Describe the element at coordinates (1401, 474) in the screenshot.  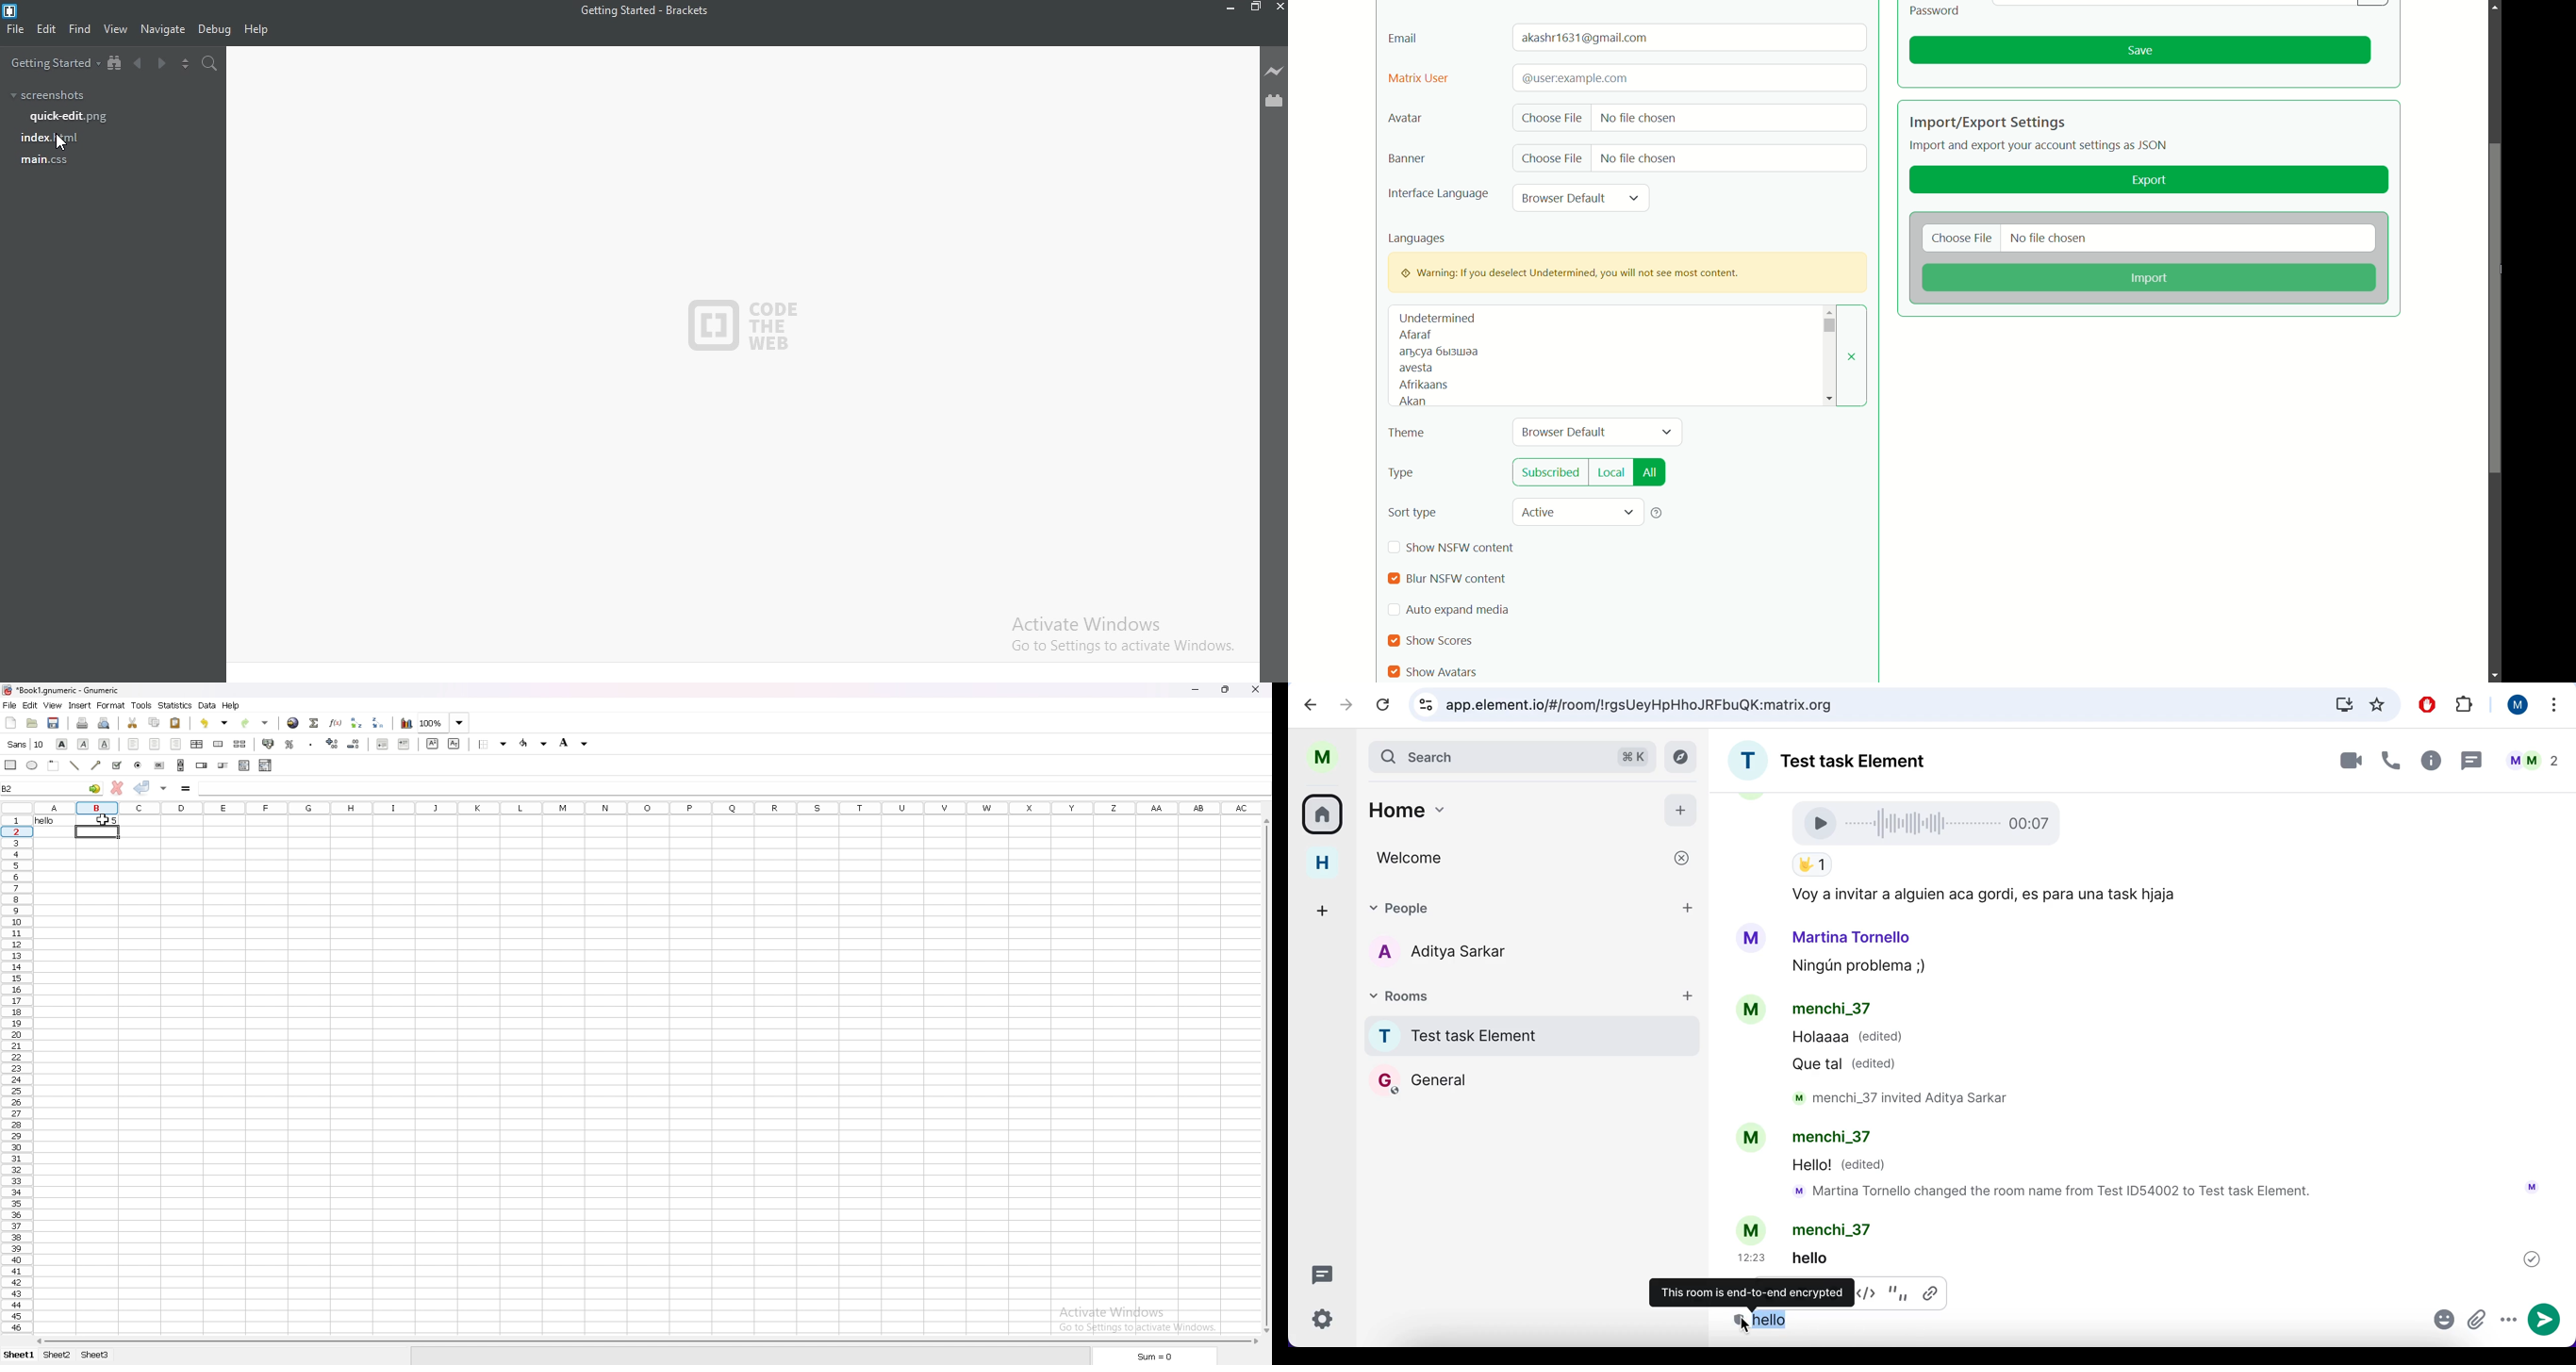
I see `type` at that location.